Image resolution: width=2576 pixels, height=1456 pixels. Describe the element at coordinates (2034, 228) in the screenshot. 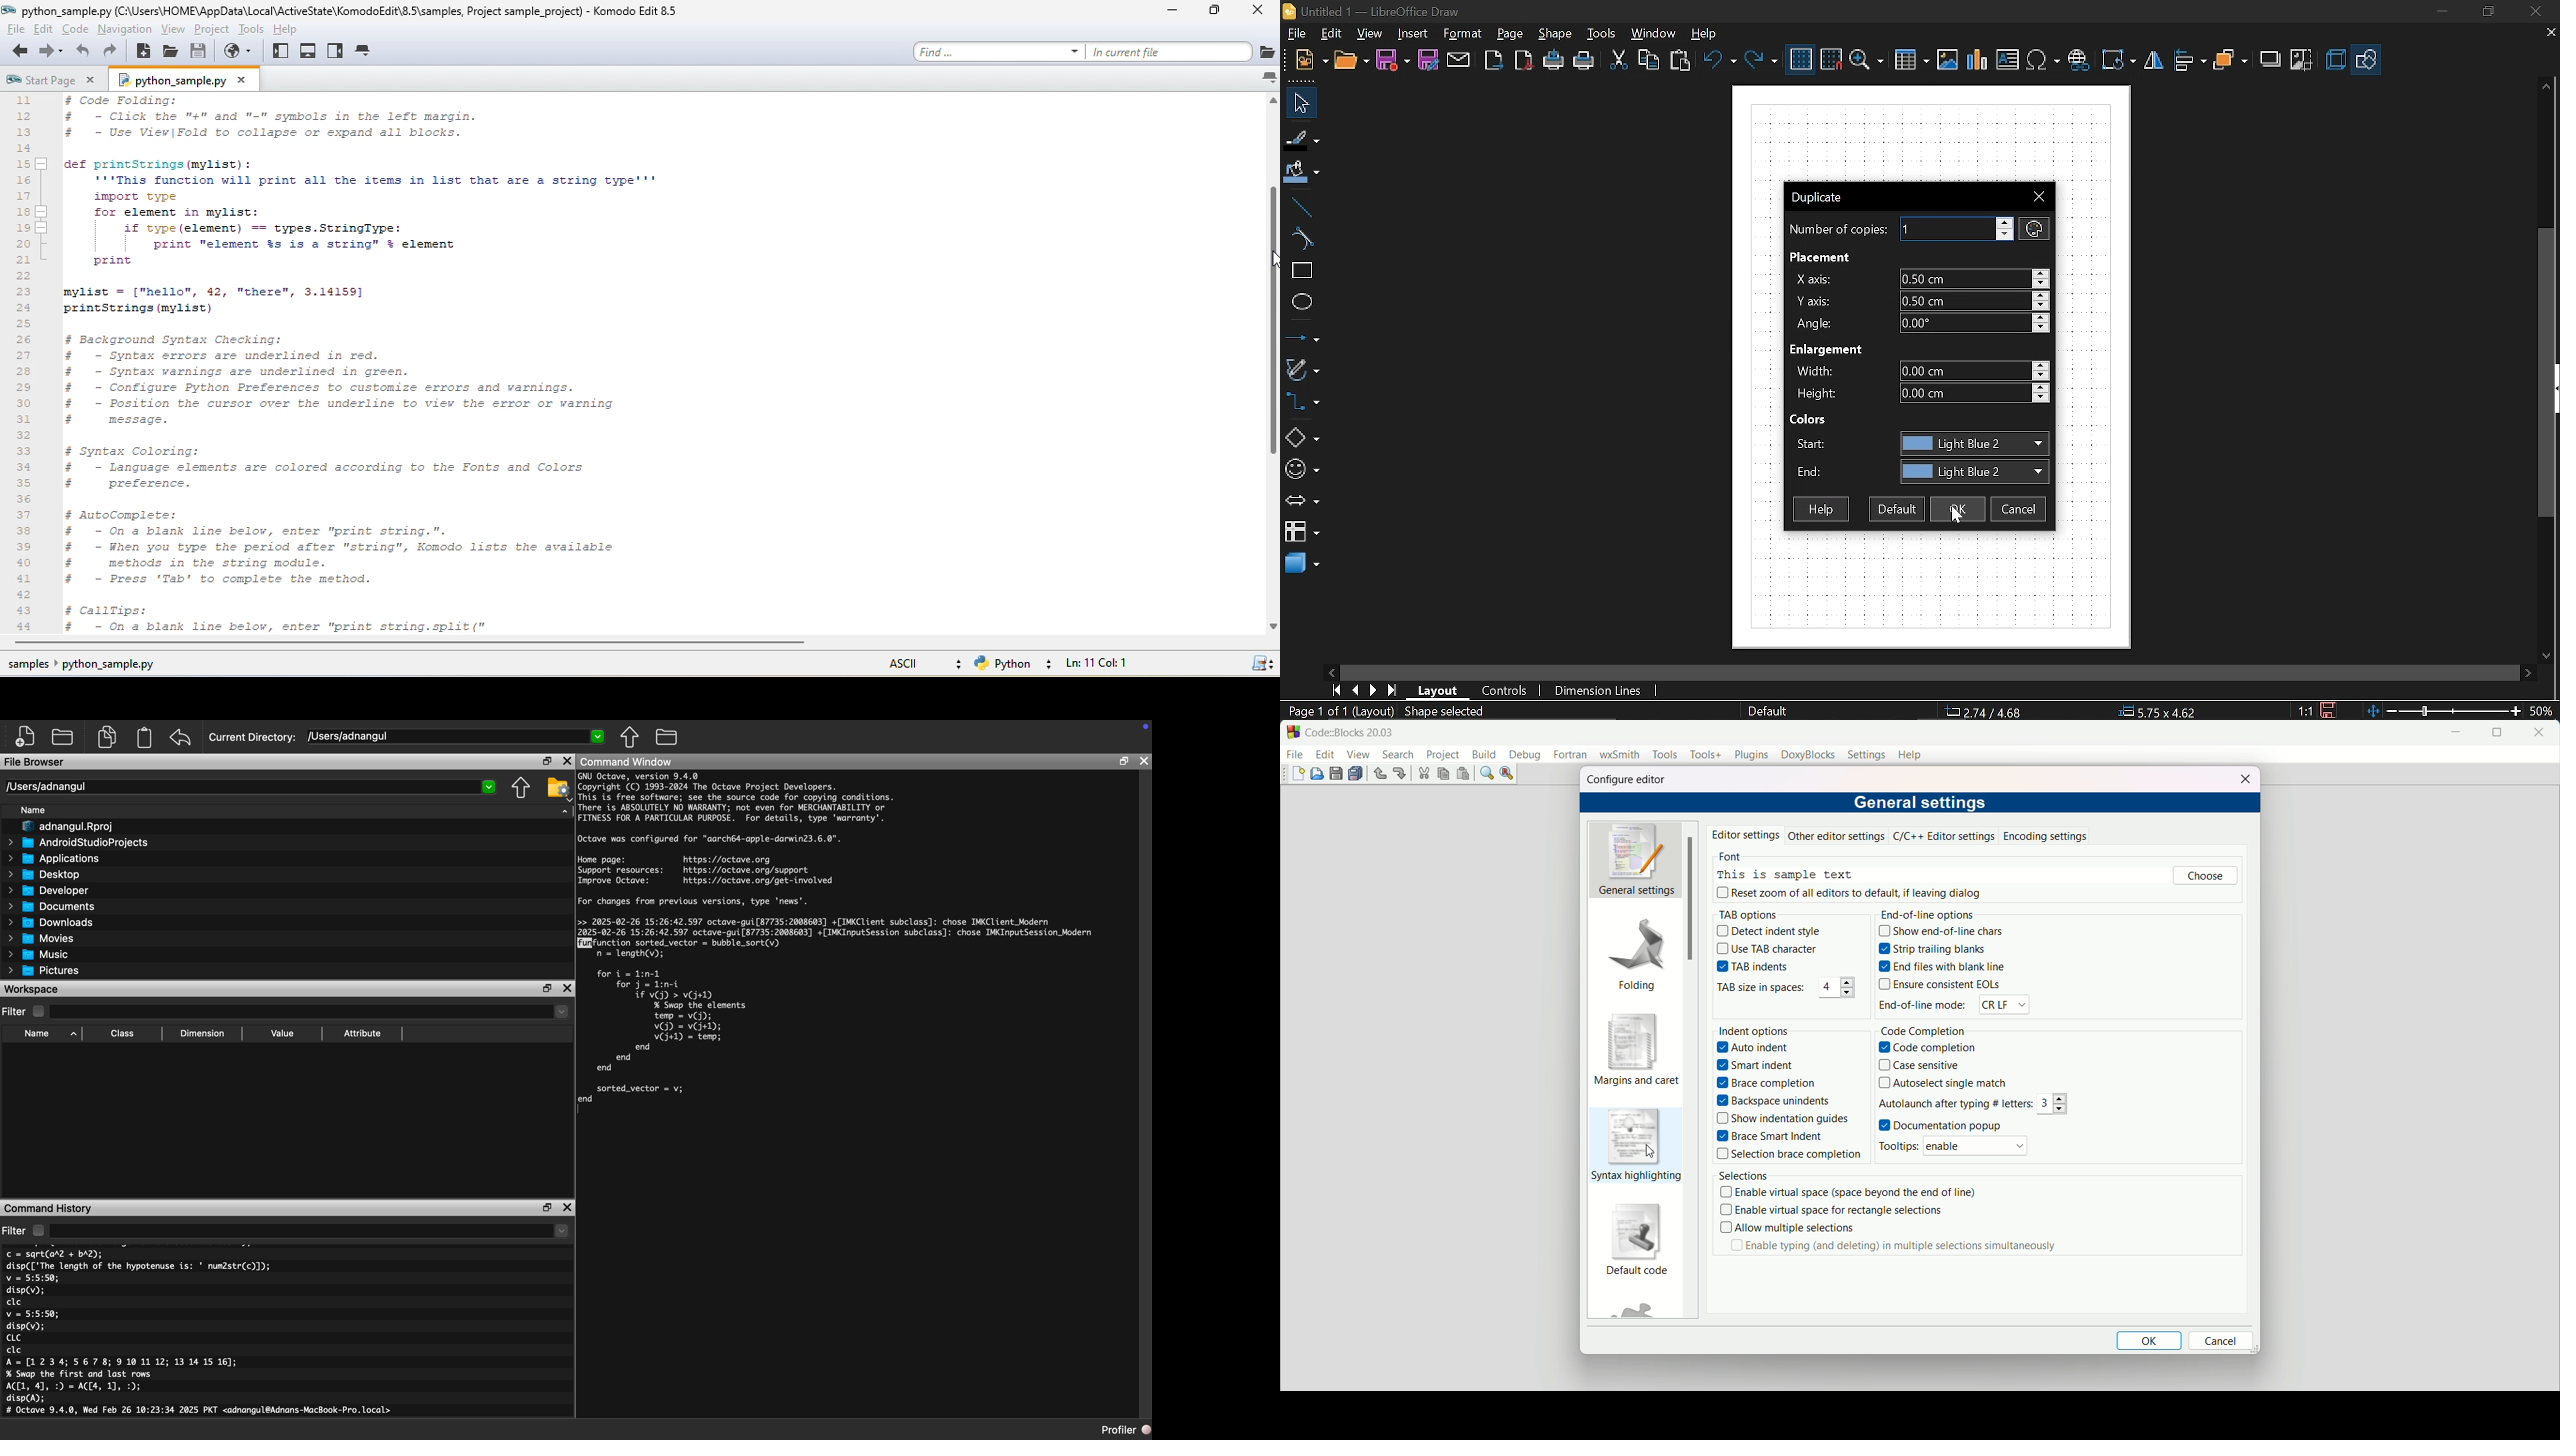

I see `Values from selection` at that location.